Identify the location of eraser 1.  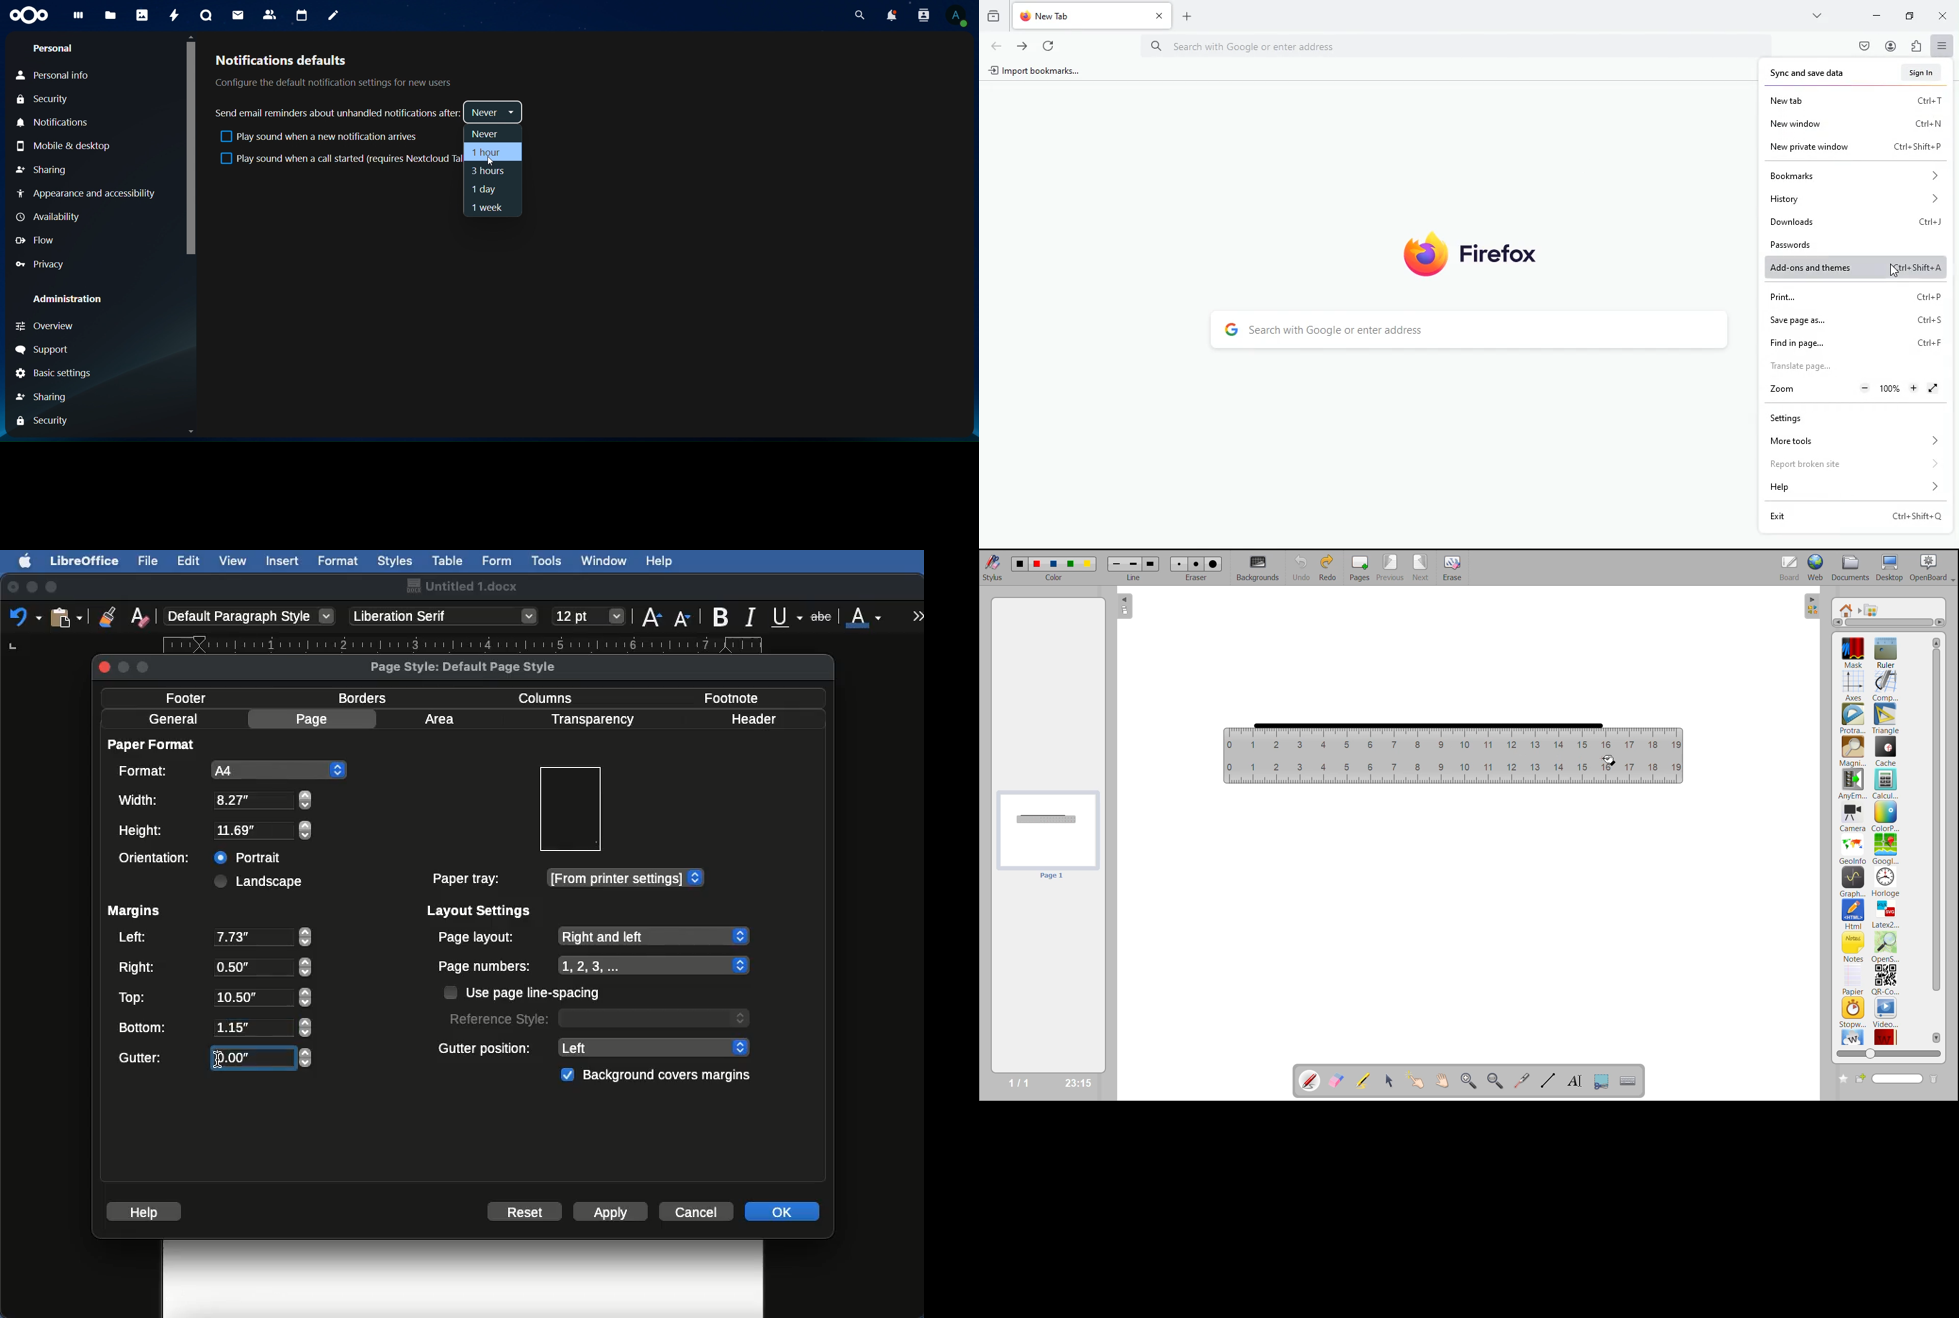
(1180, 564).